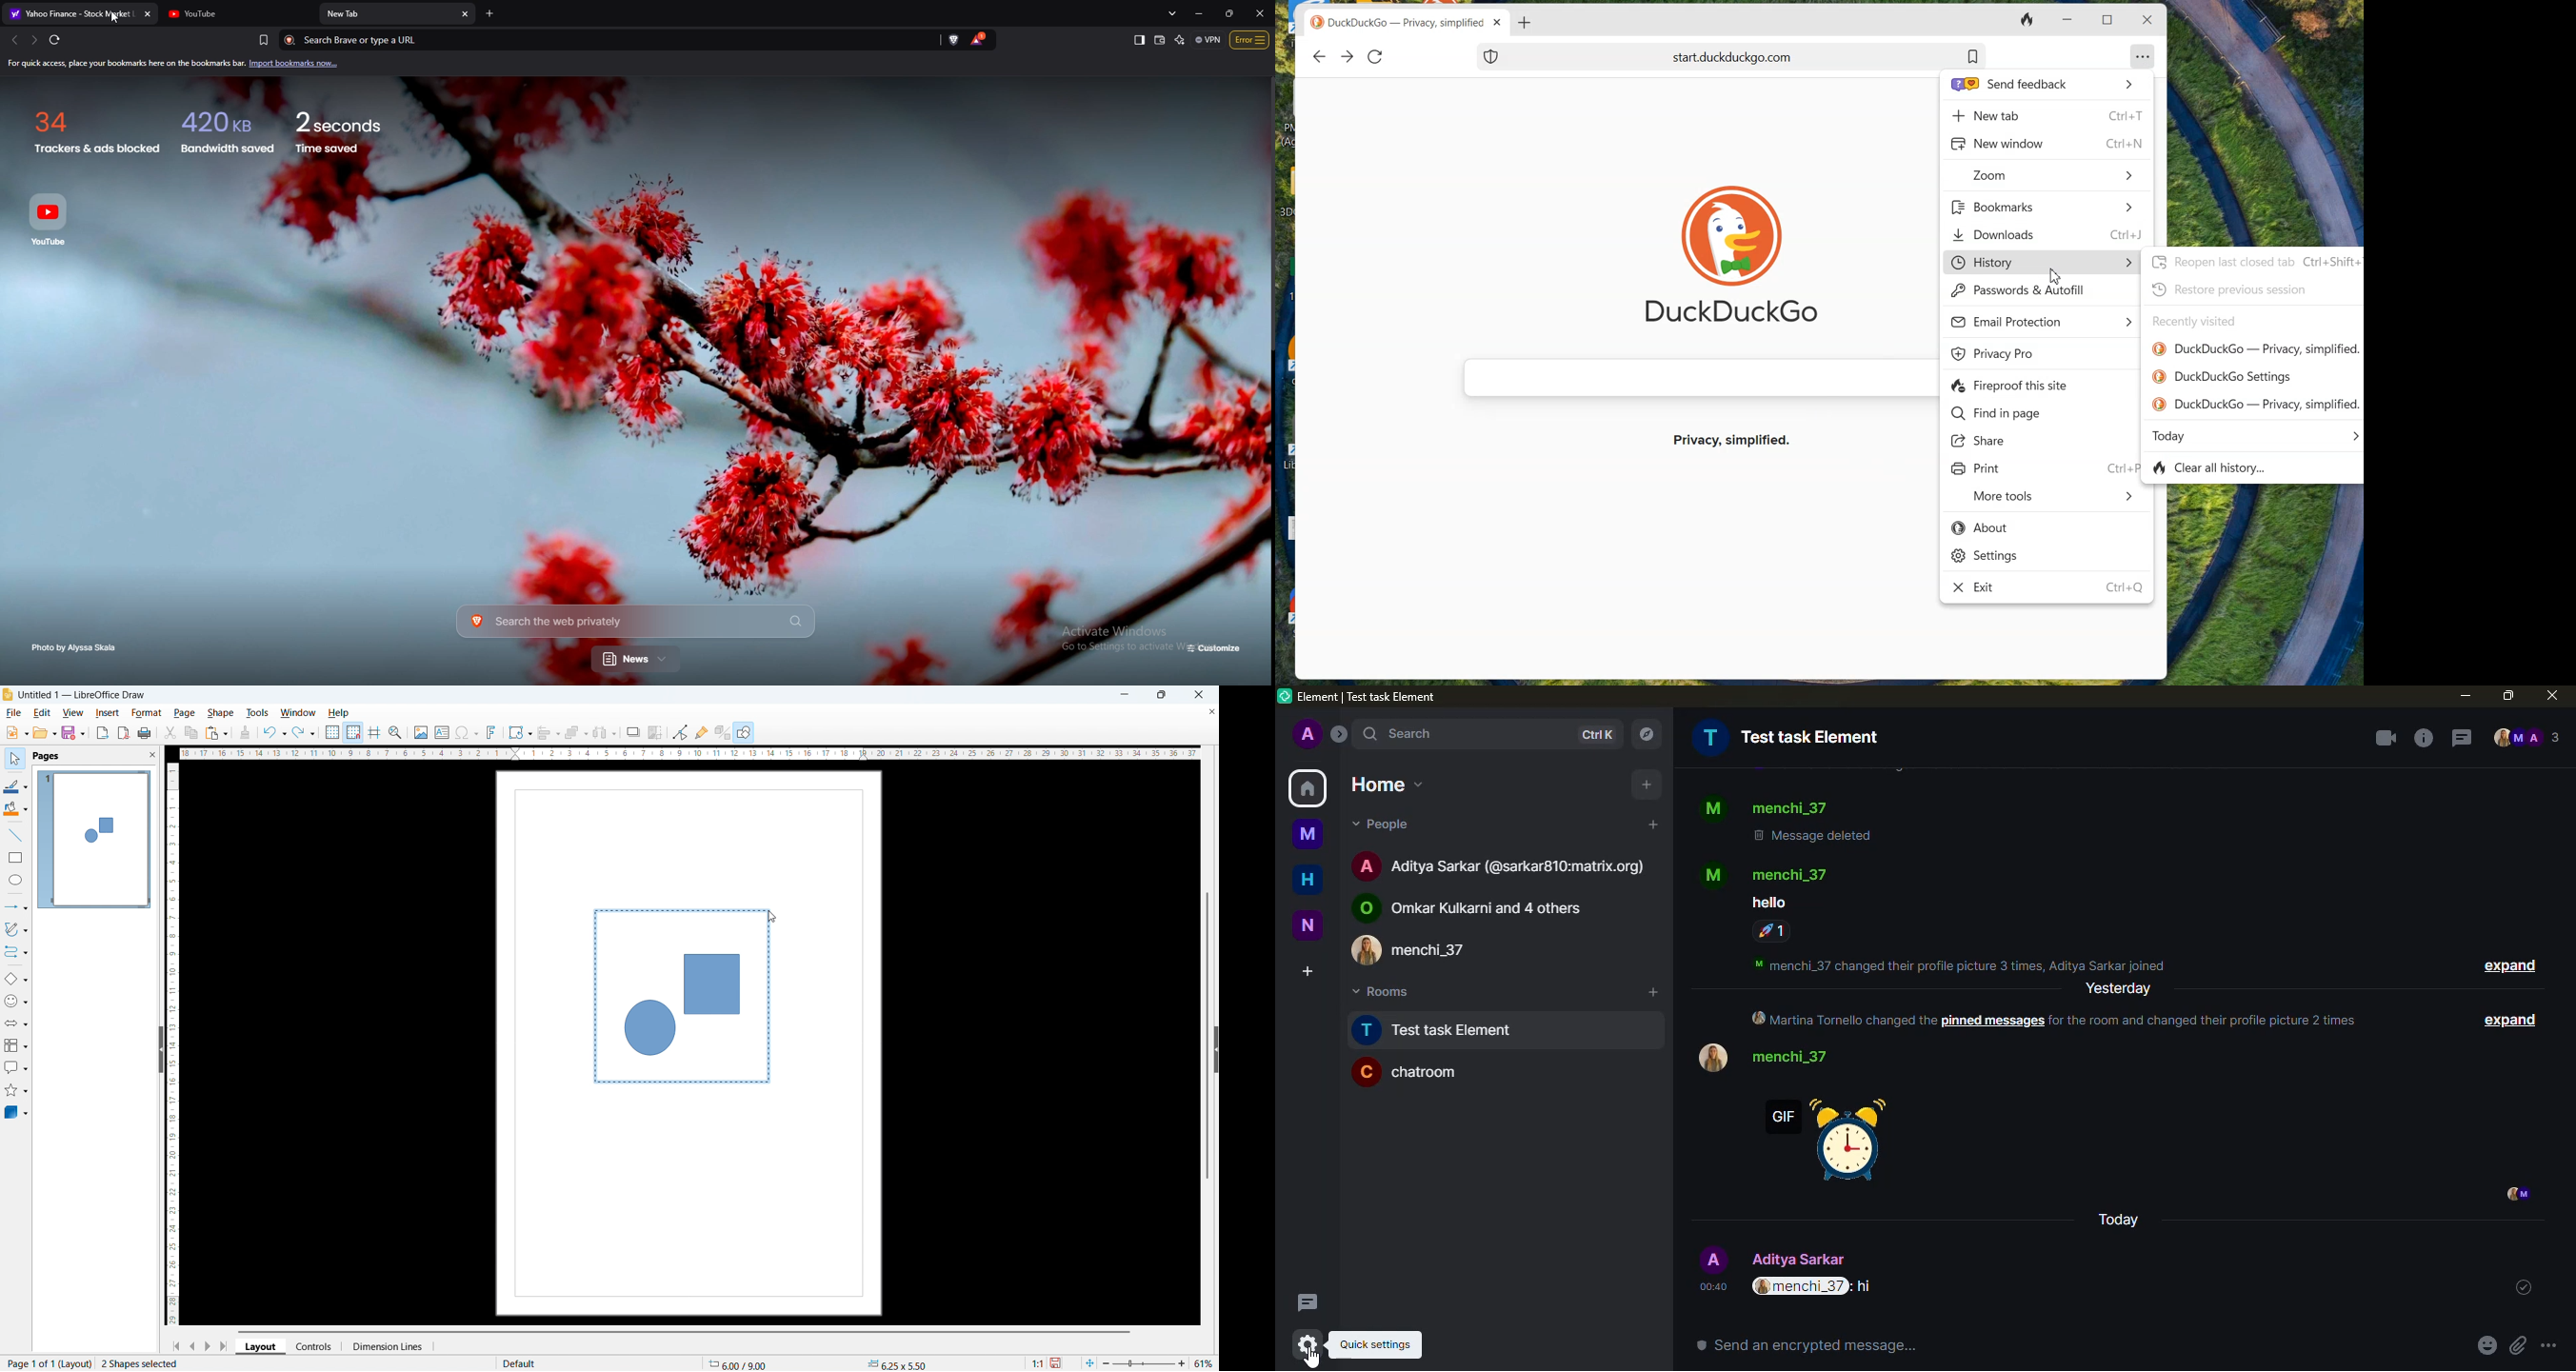  I want to click on new task element, so click(1441, 1030).